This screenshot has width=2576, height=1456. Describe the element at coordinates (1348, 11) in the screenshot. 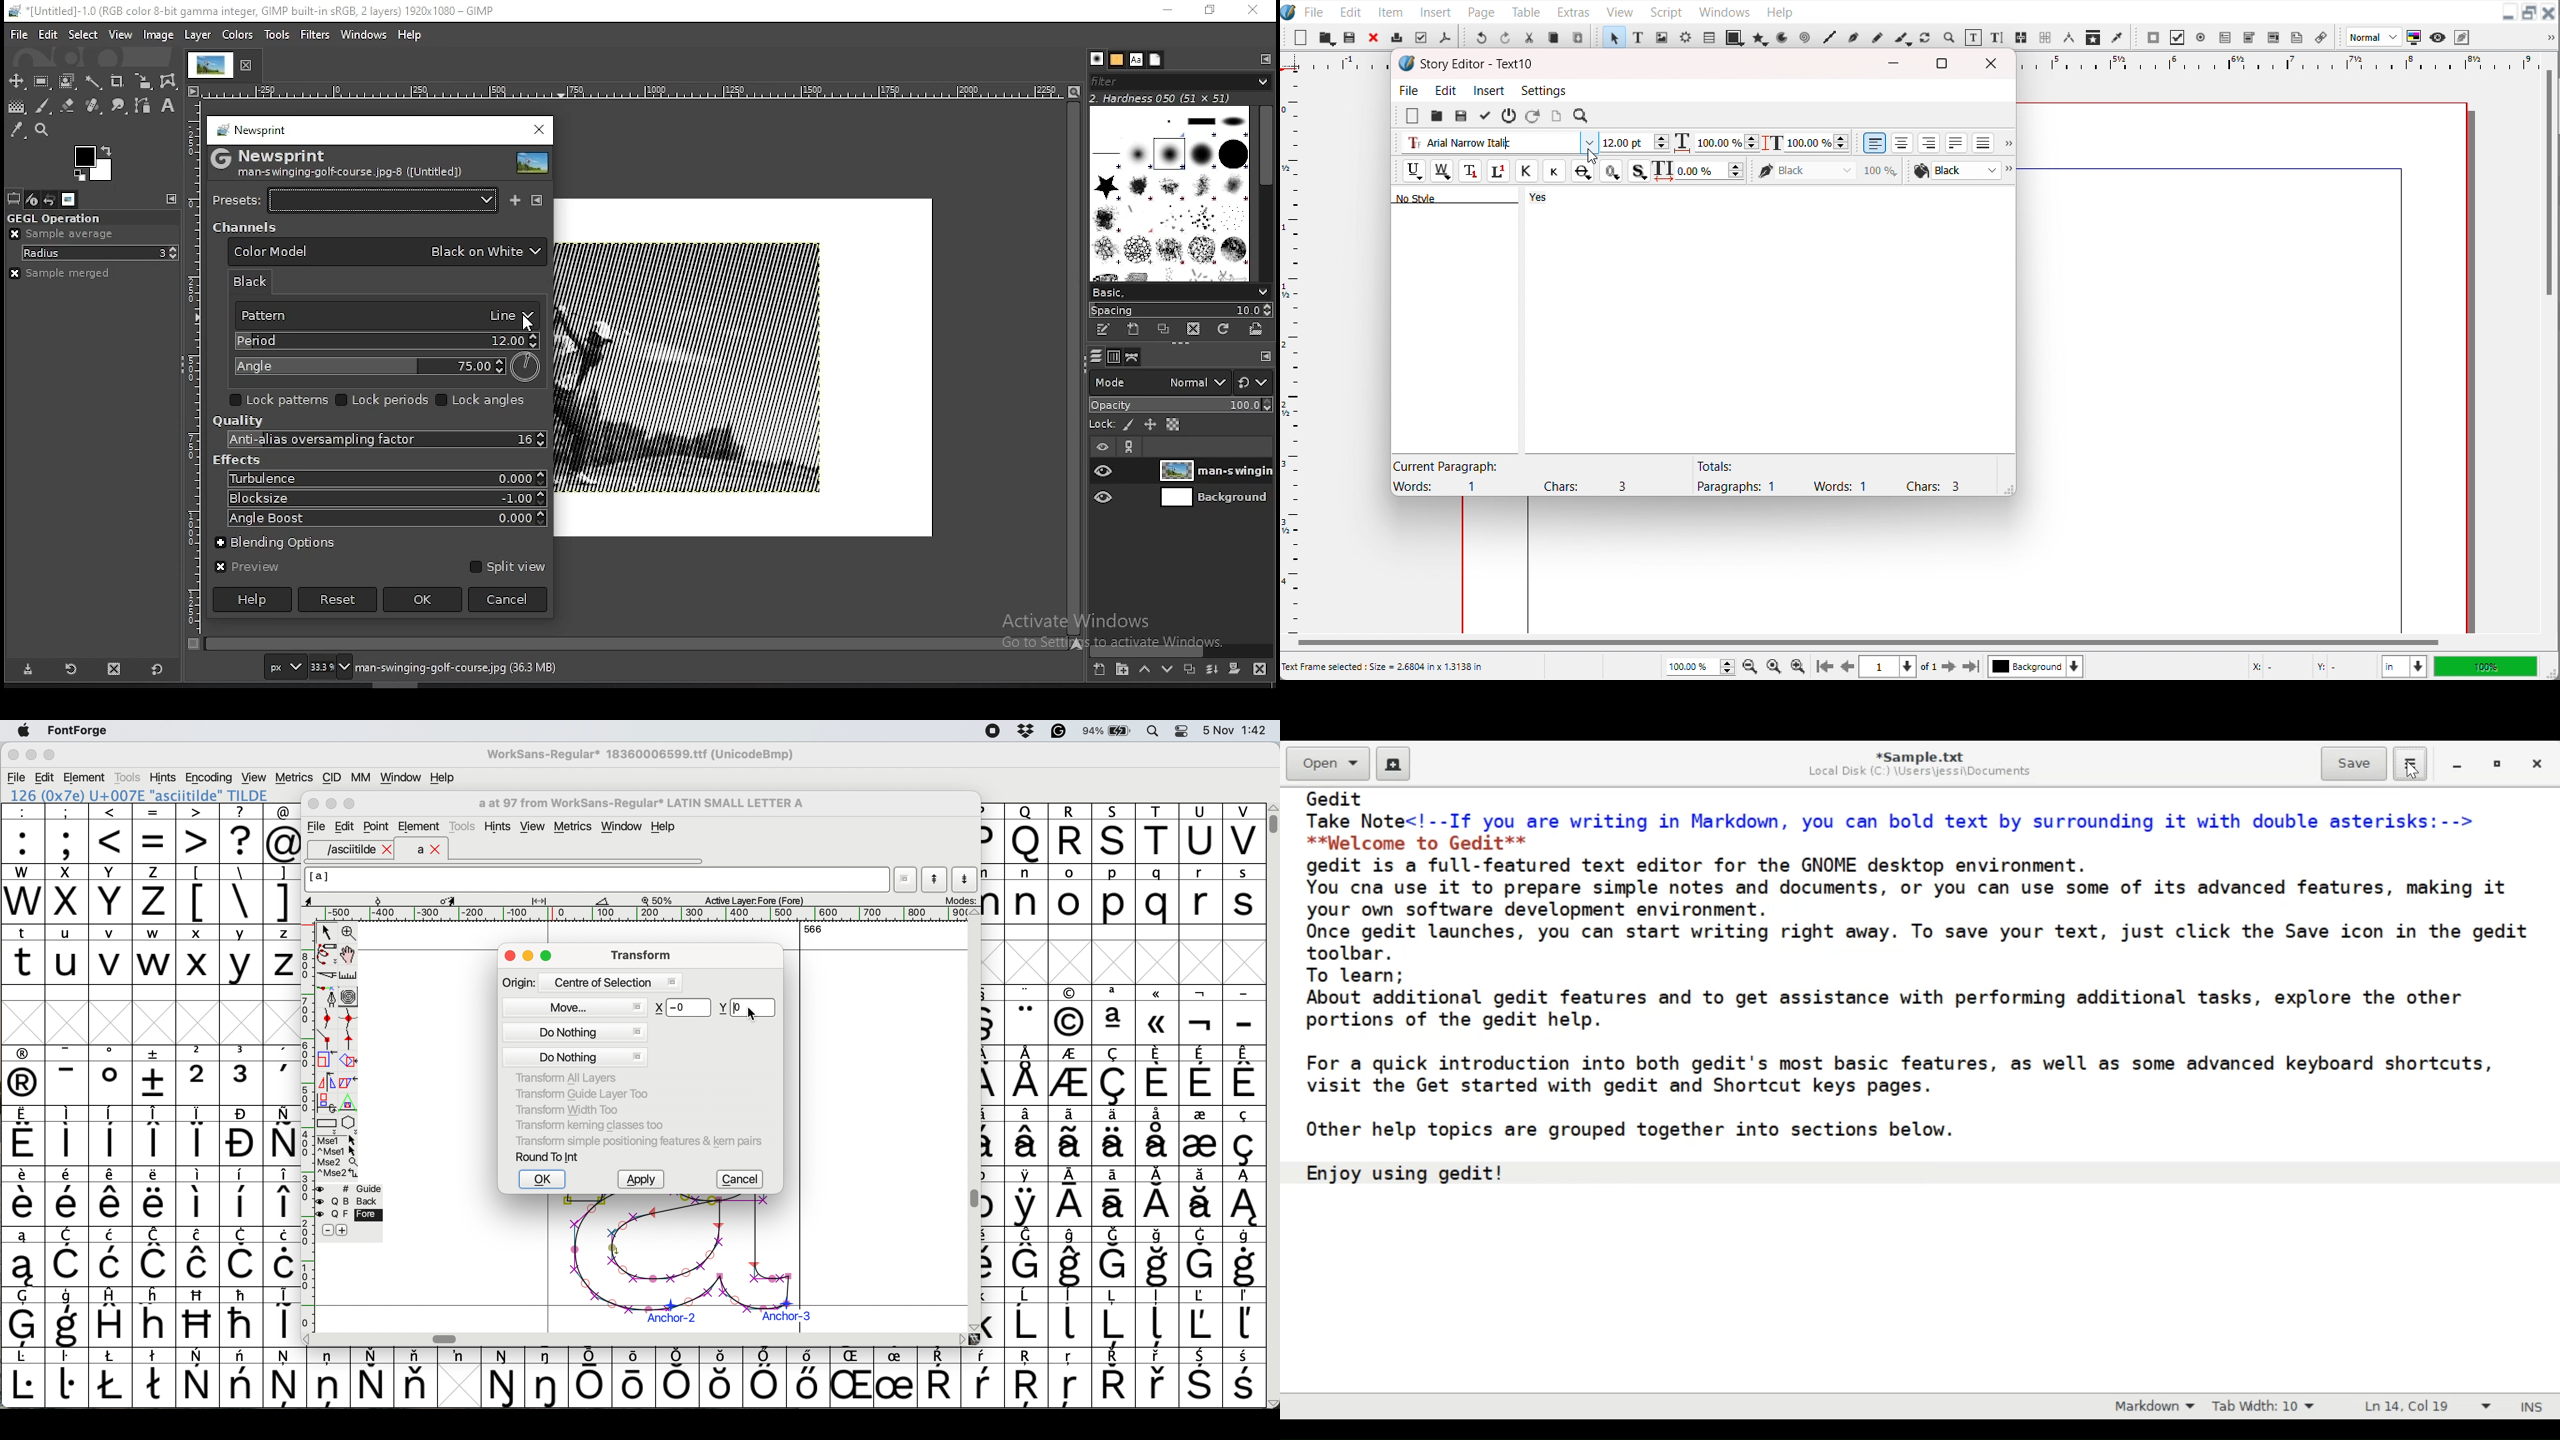

I see `Edit` at that location.